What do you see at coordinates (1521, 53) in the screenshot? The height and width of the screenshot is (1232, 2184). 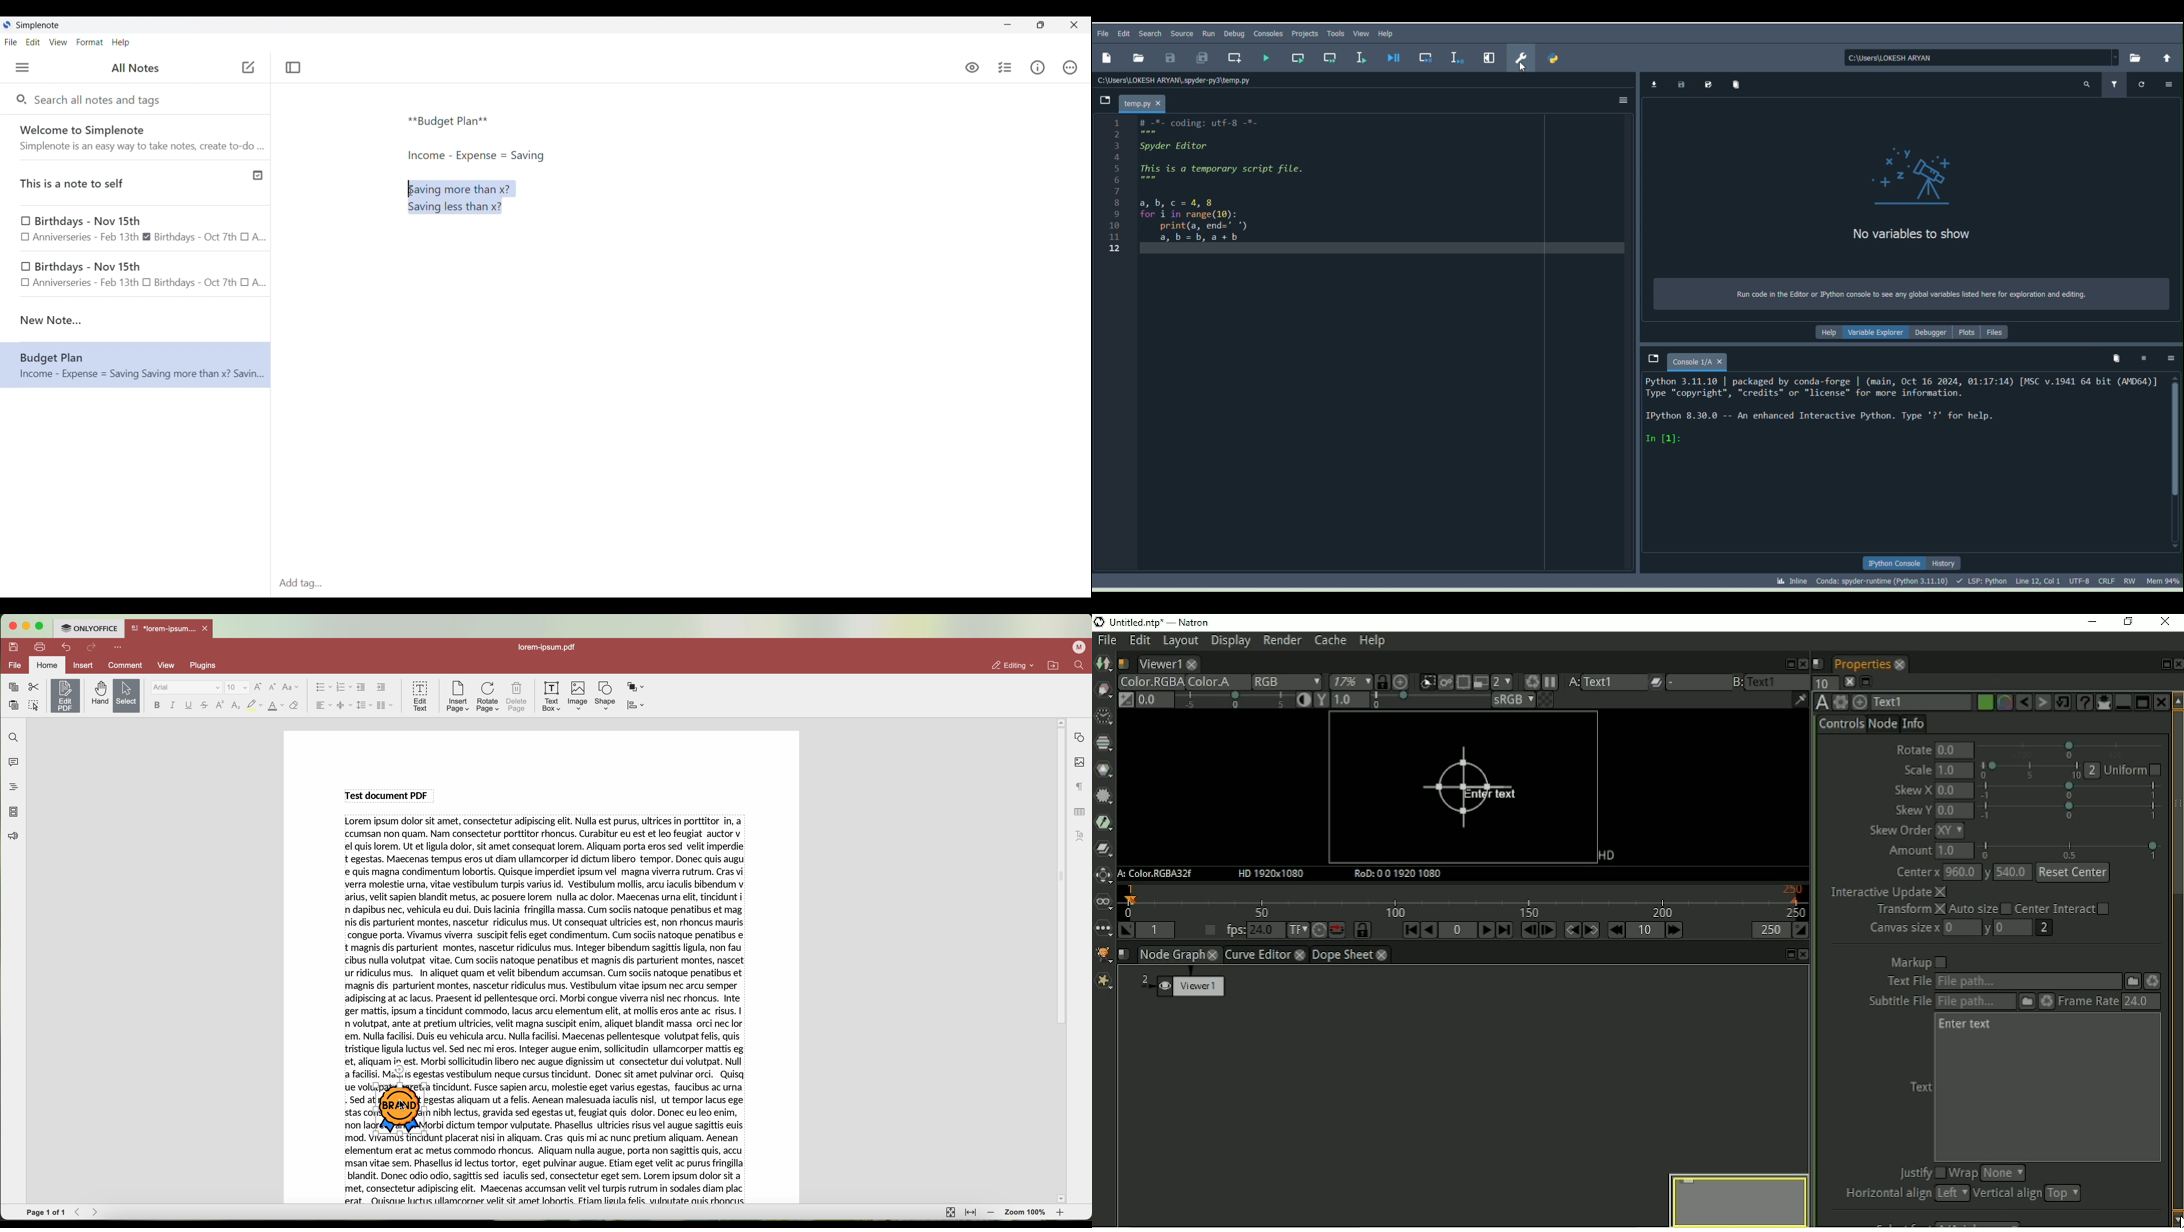 I see `Preferences` at bounding box center [1521, 53].